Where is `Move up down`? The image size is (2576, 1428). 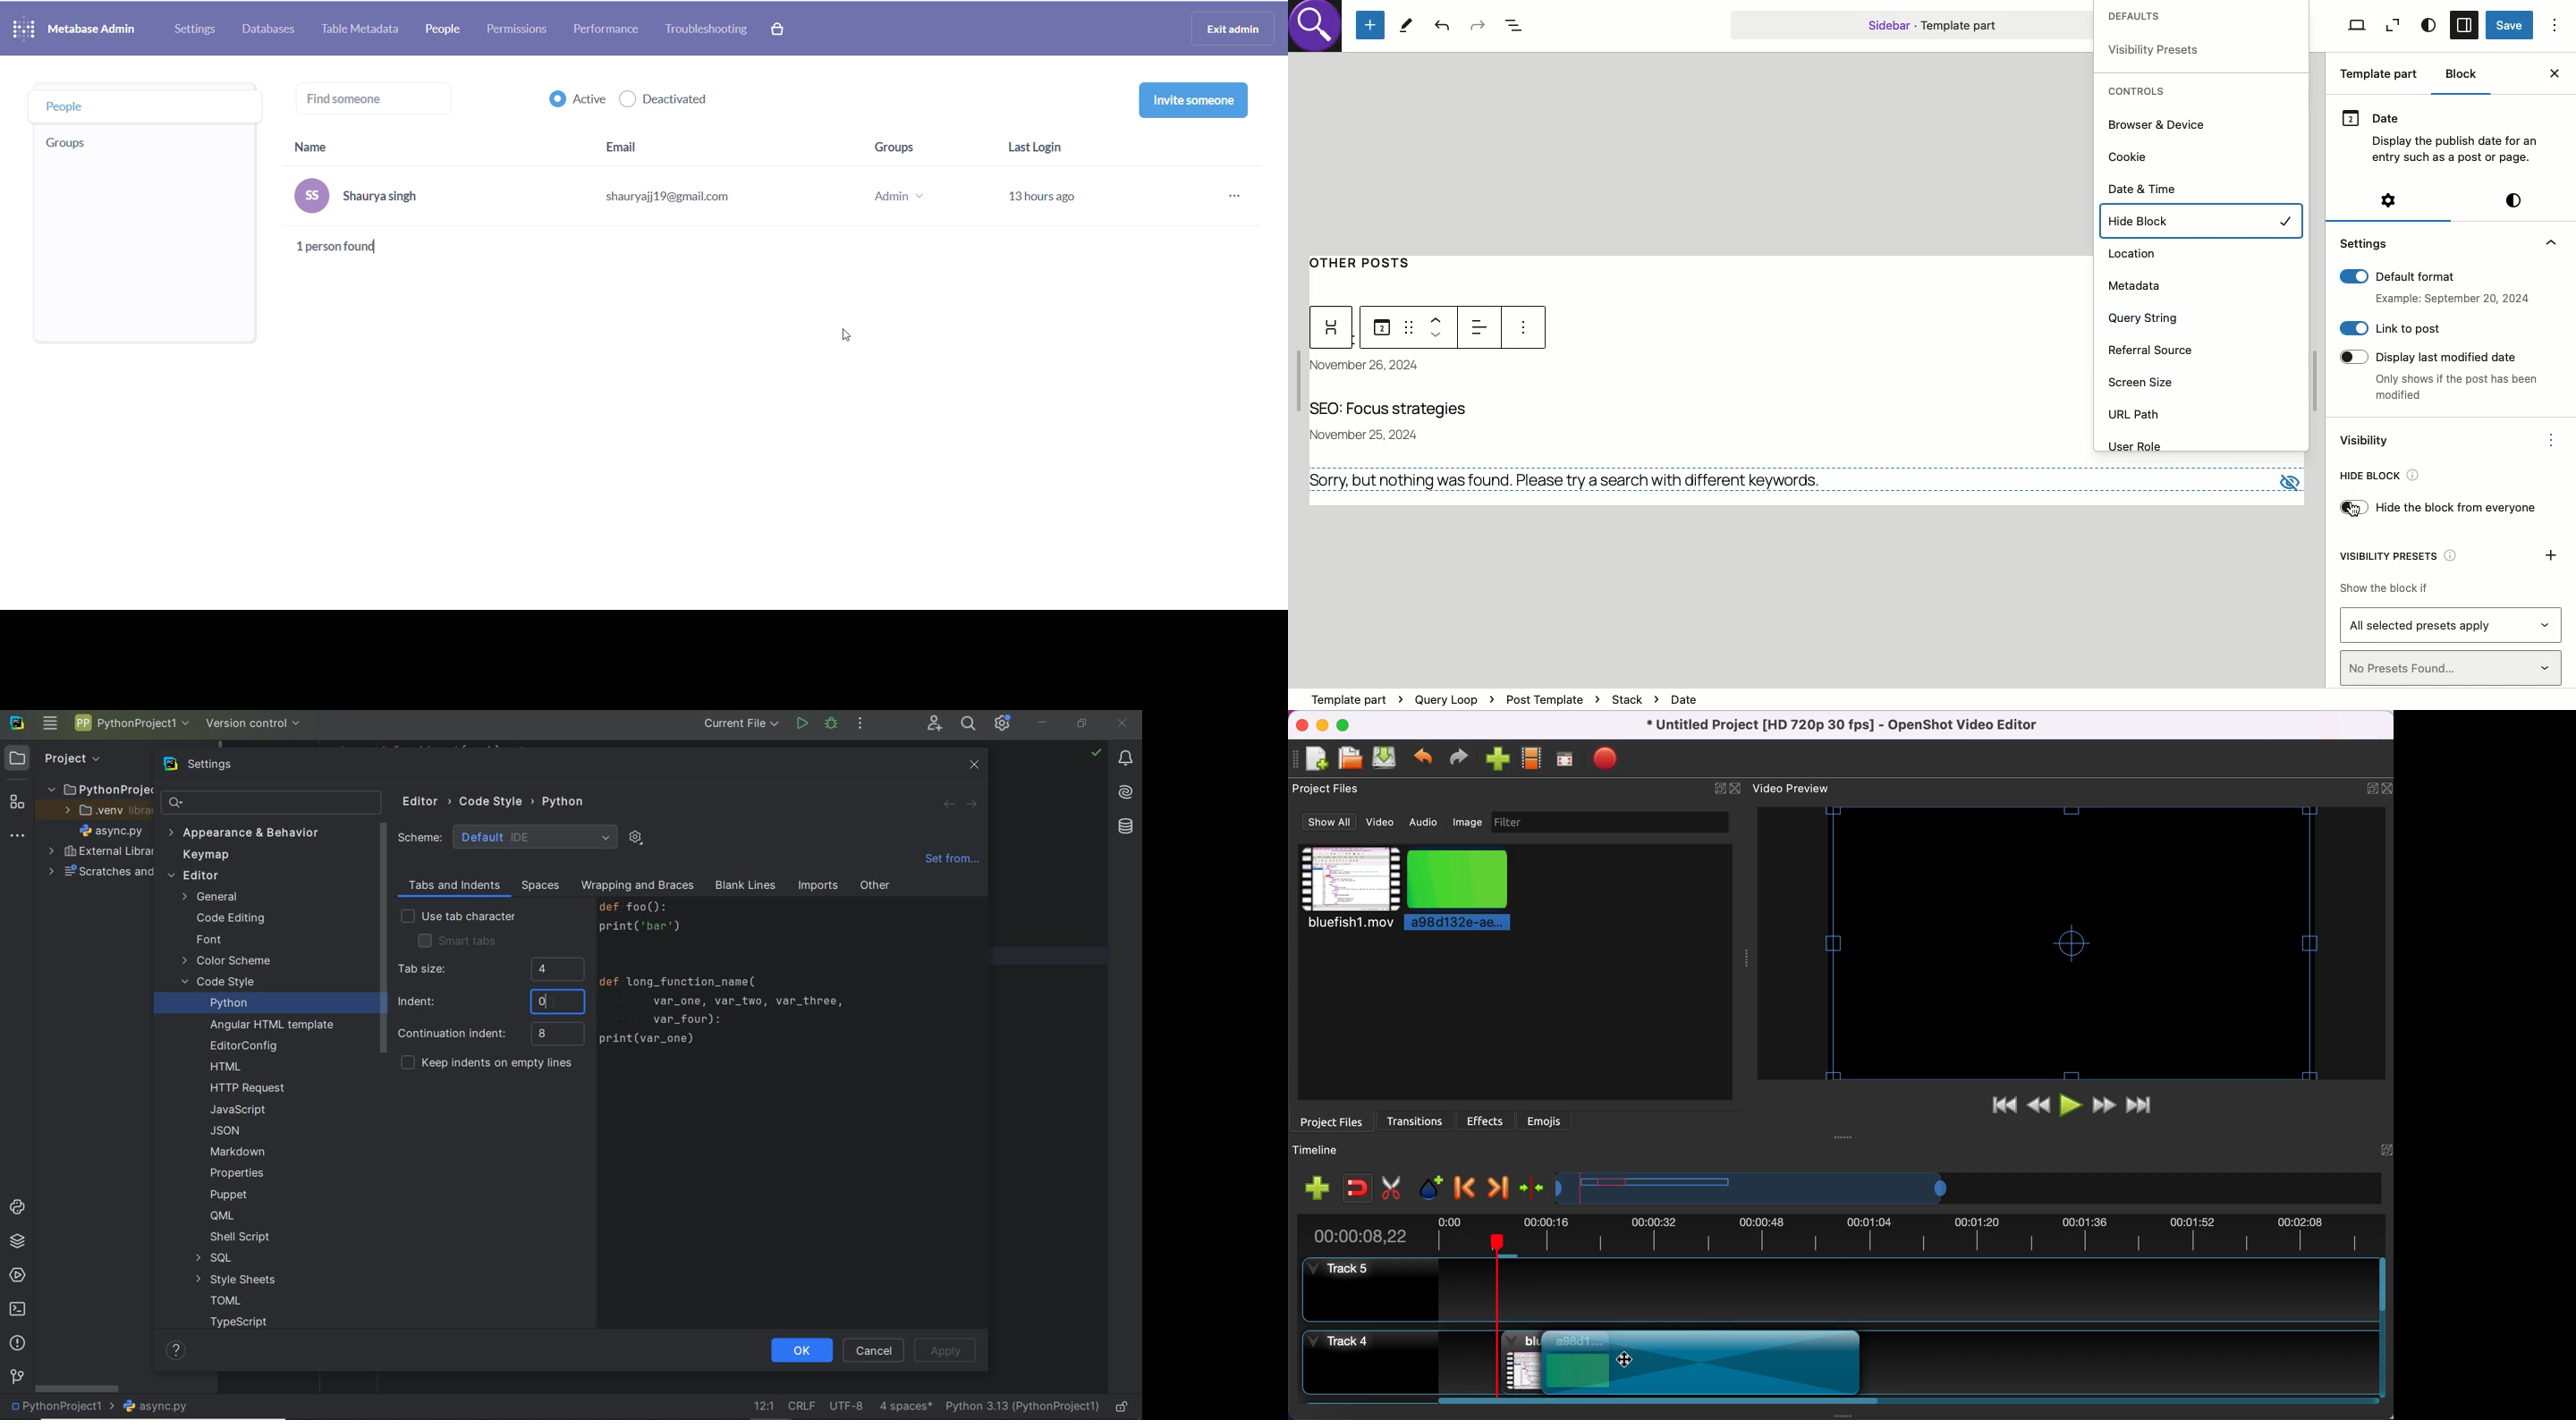
Move up down is located at coordinates (1440, 326).